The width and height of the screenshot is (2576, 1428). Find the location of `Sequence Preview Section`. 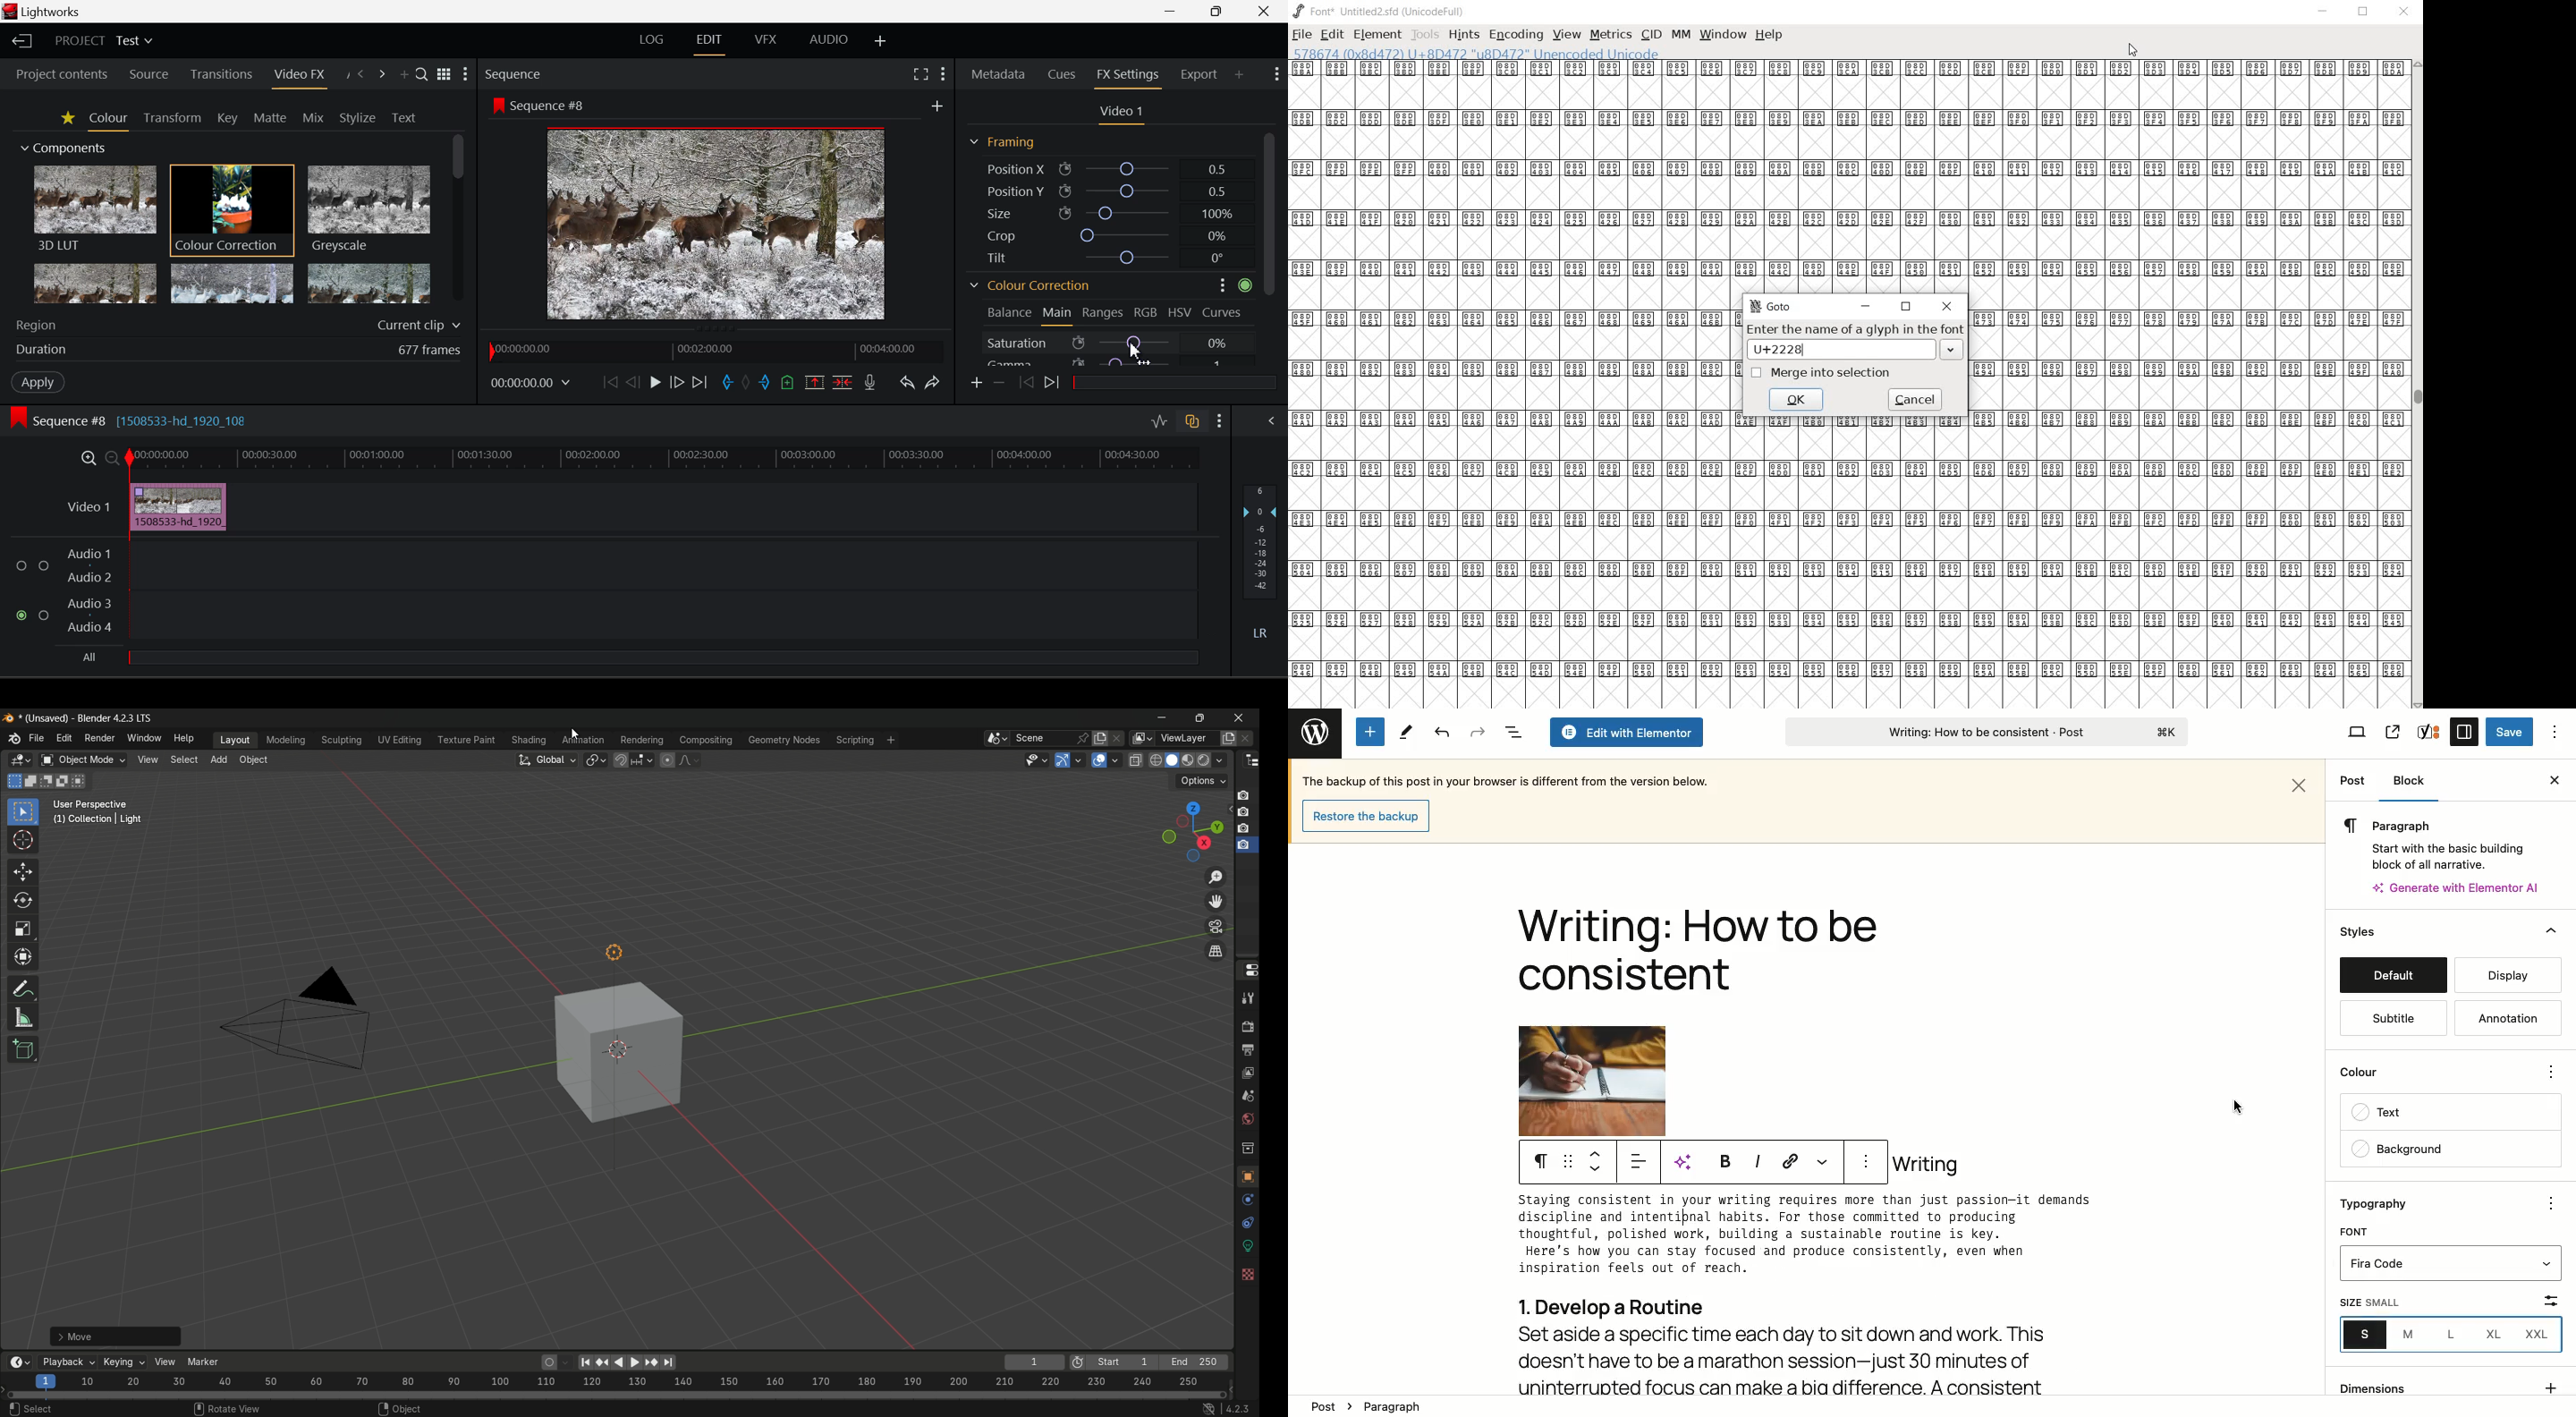

Sequence Preview Section is located at coordinates (516, 75).